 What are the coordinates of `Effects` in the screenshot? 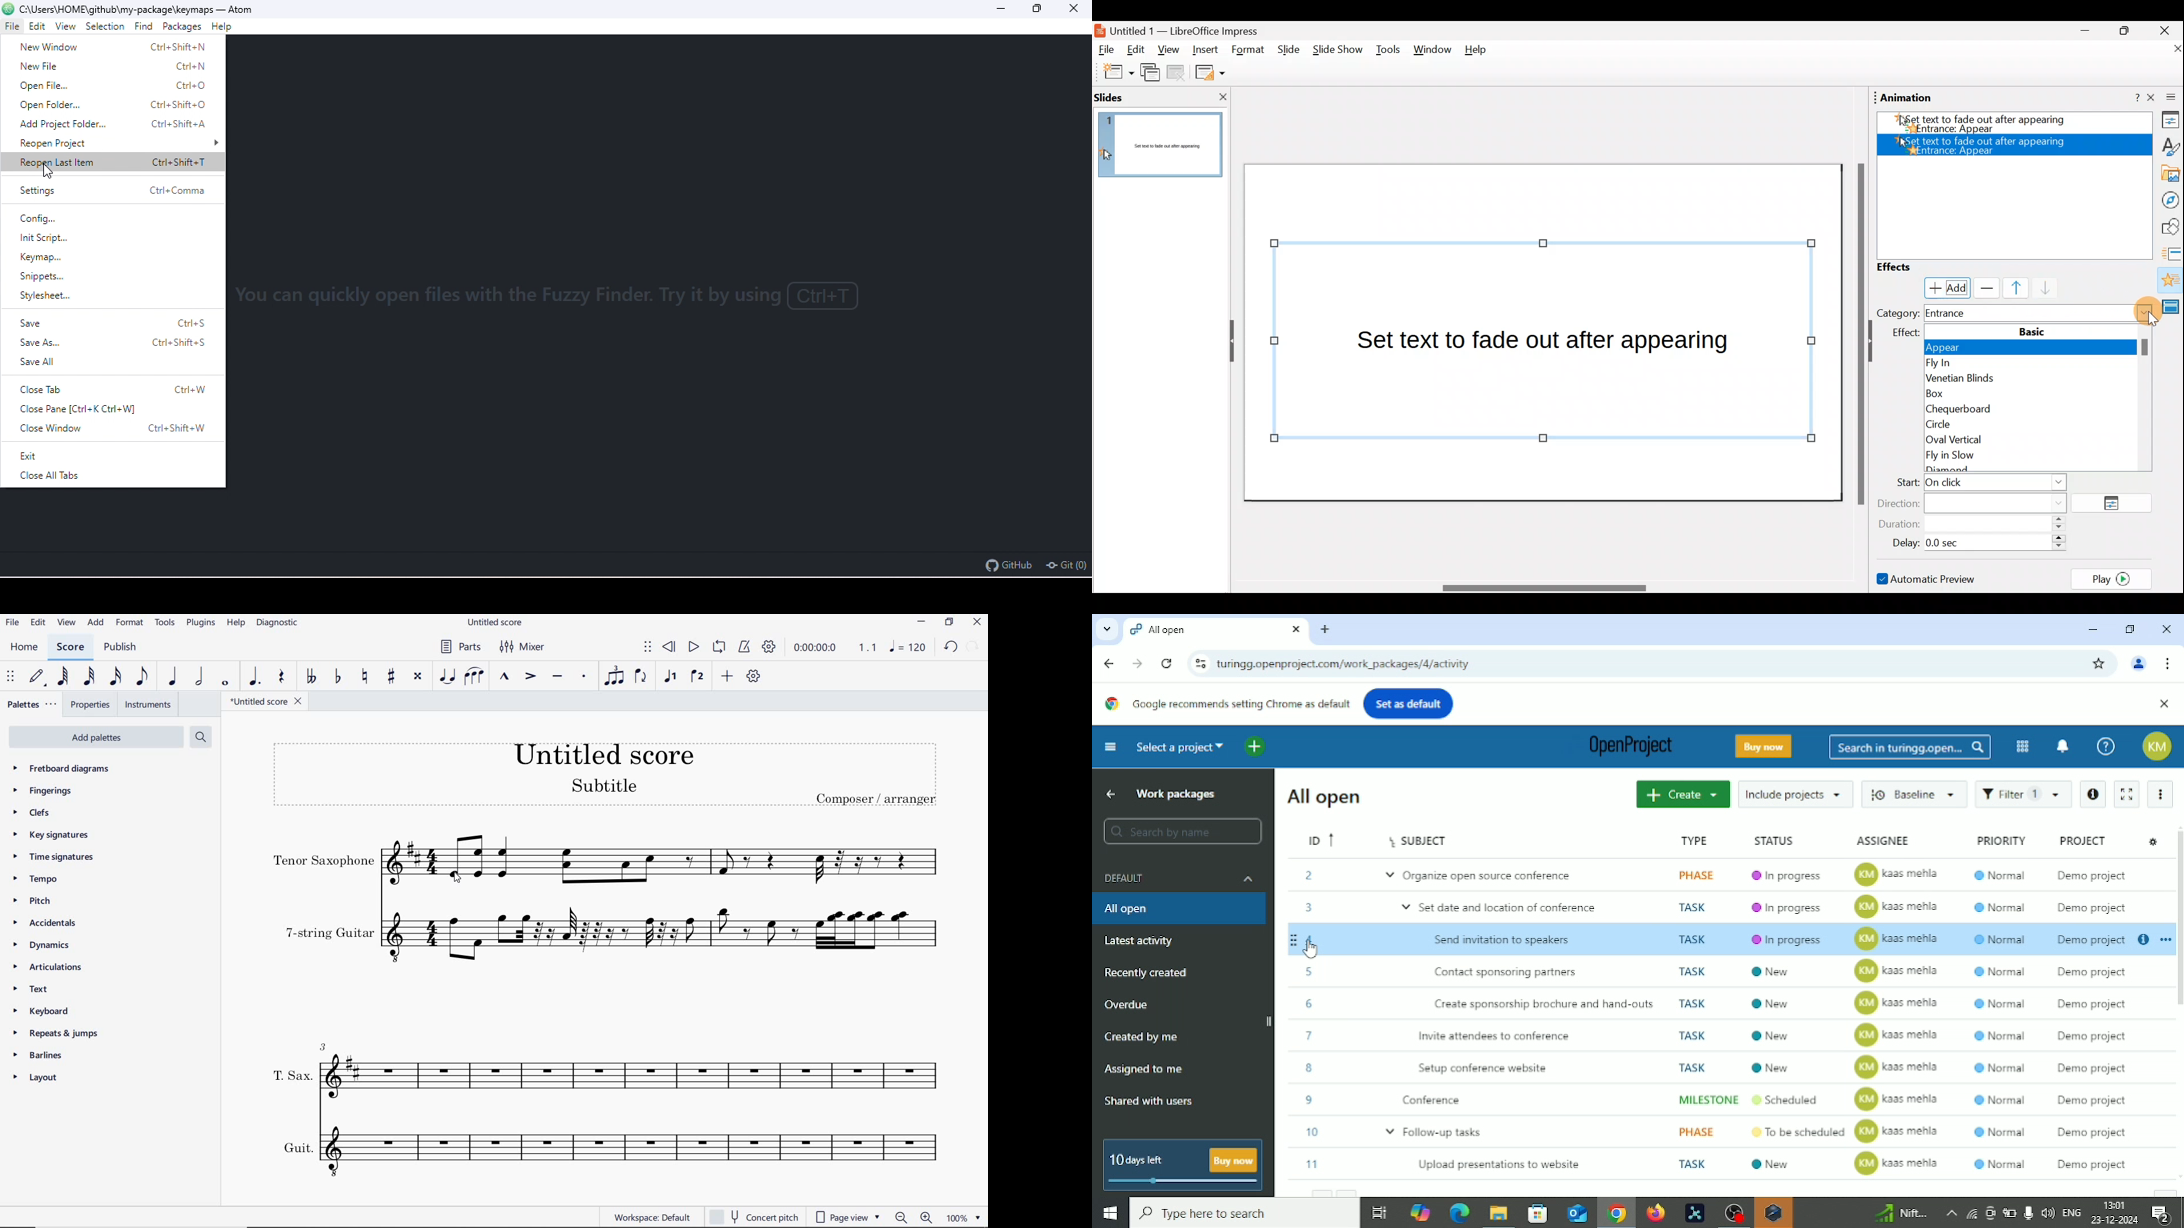 It's located at (1905, 267).